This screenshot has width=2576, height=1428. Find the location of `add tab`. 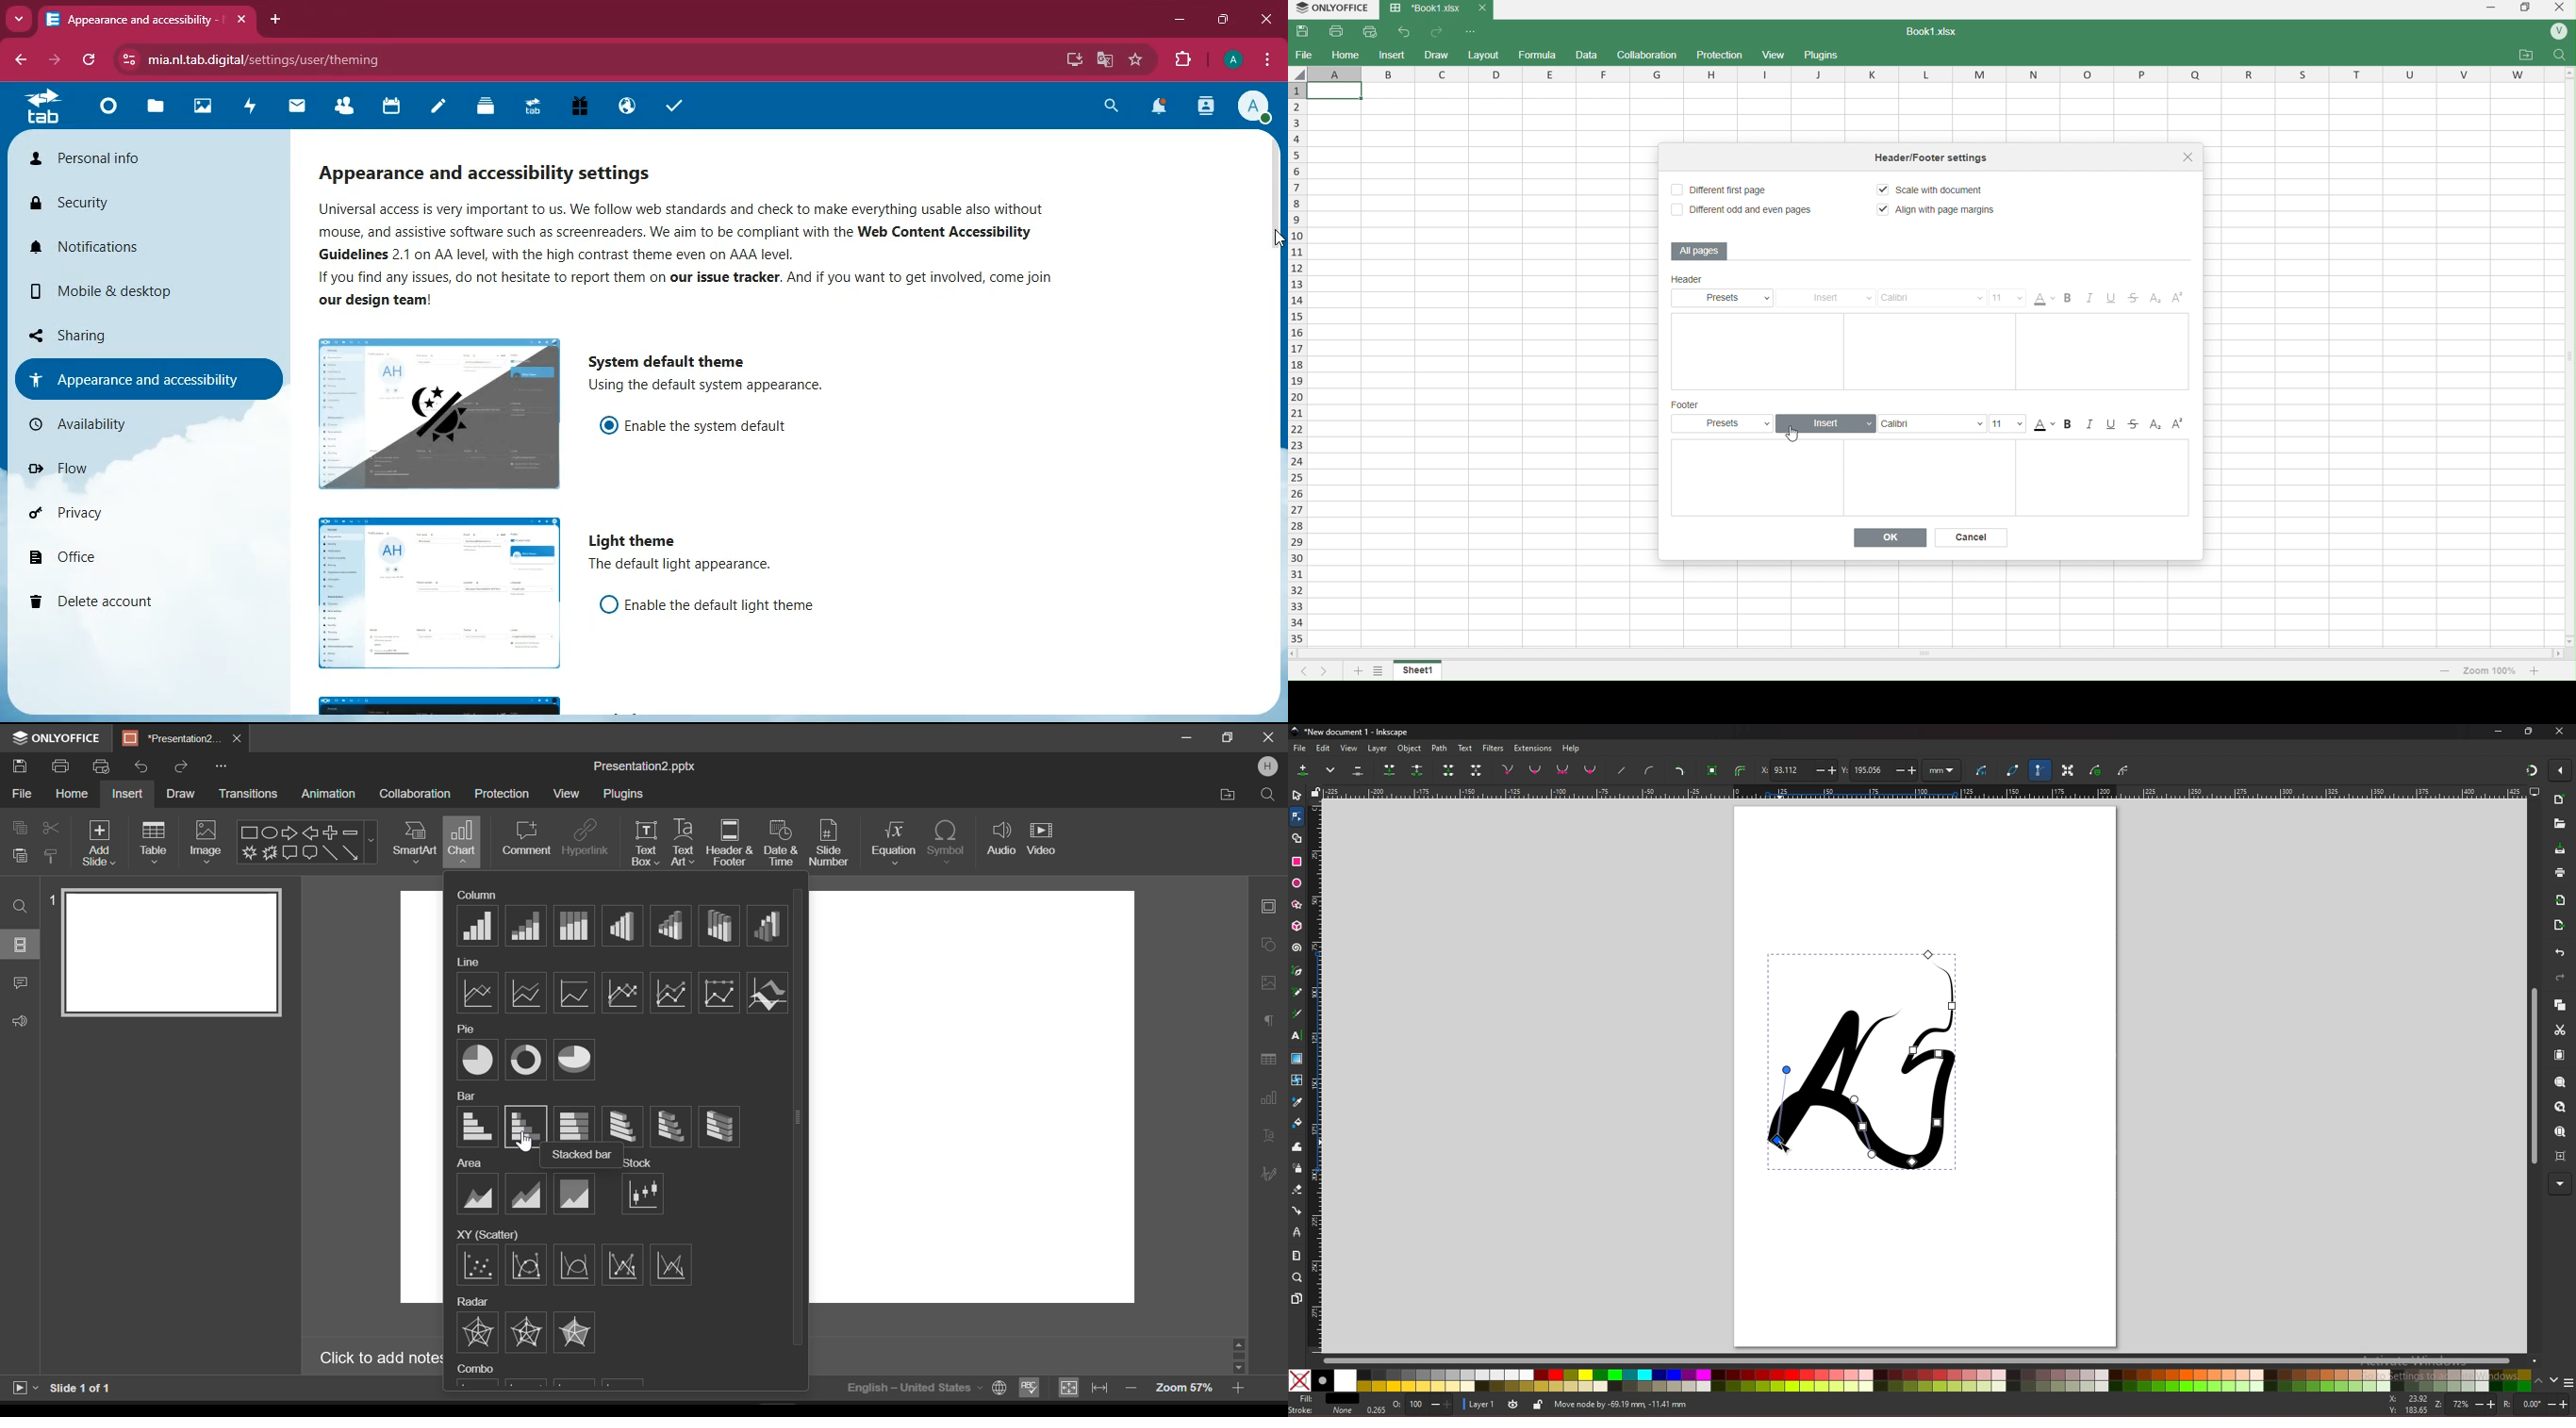

add tab is located at coordinates (275, 19).